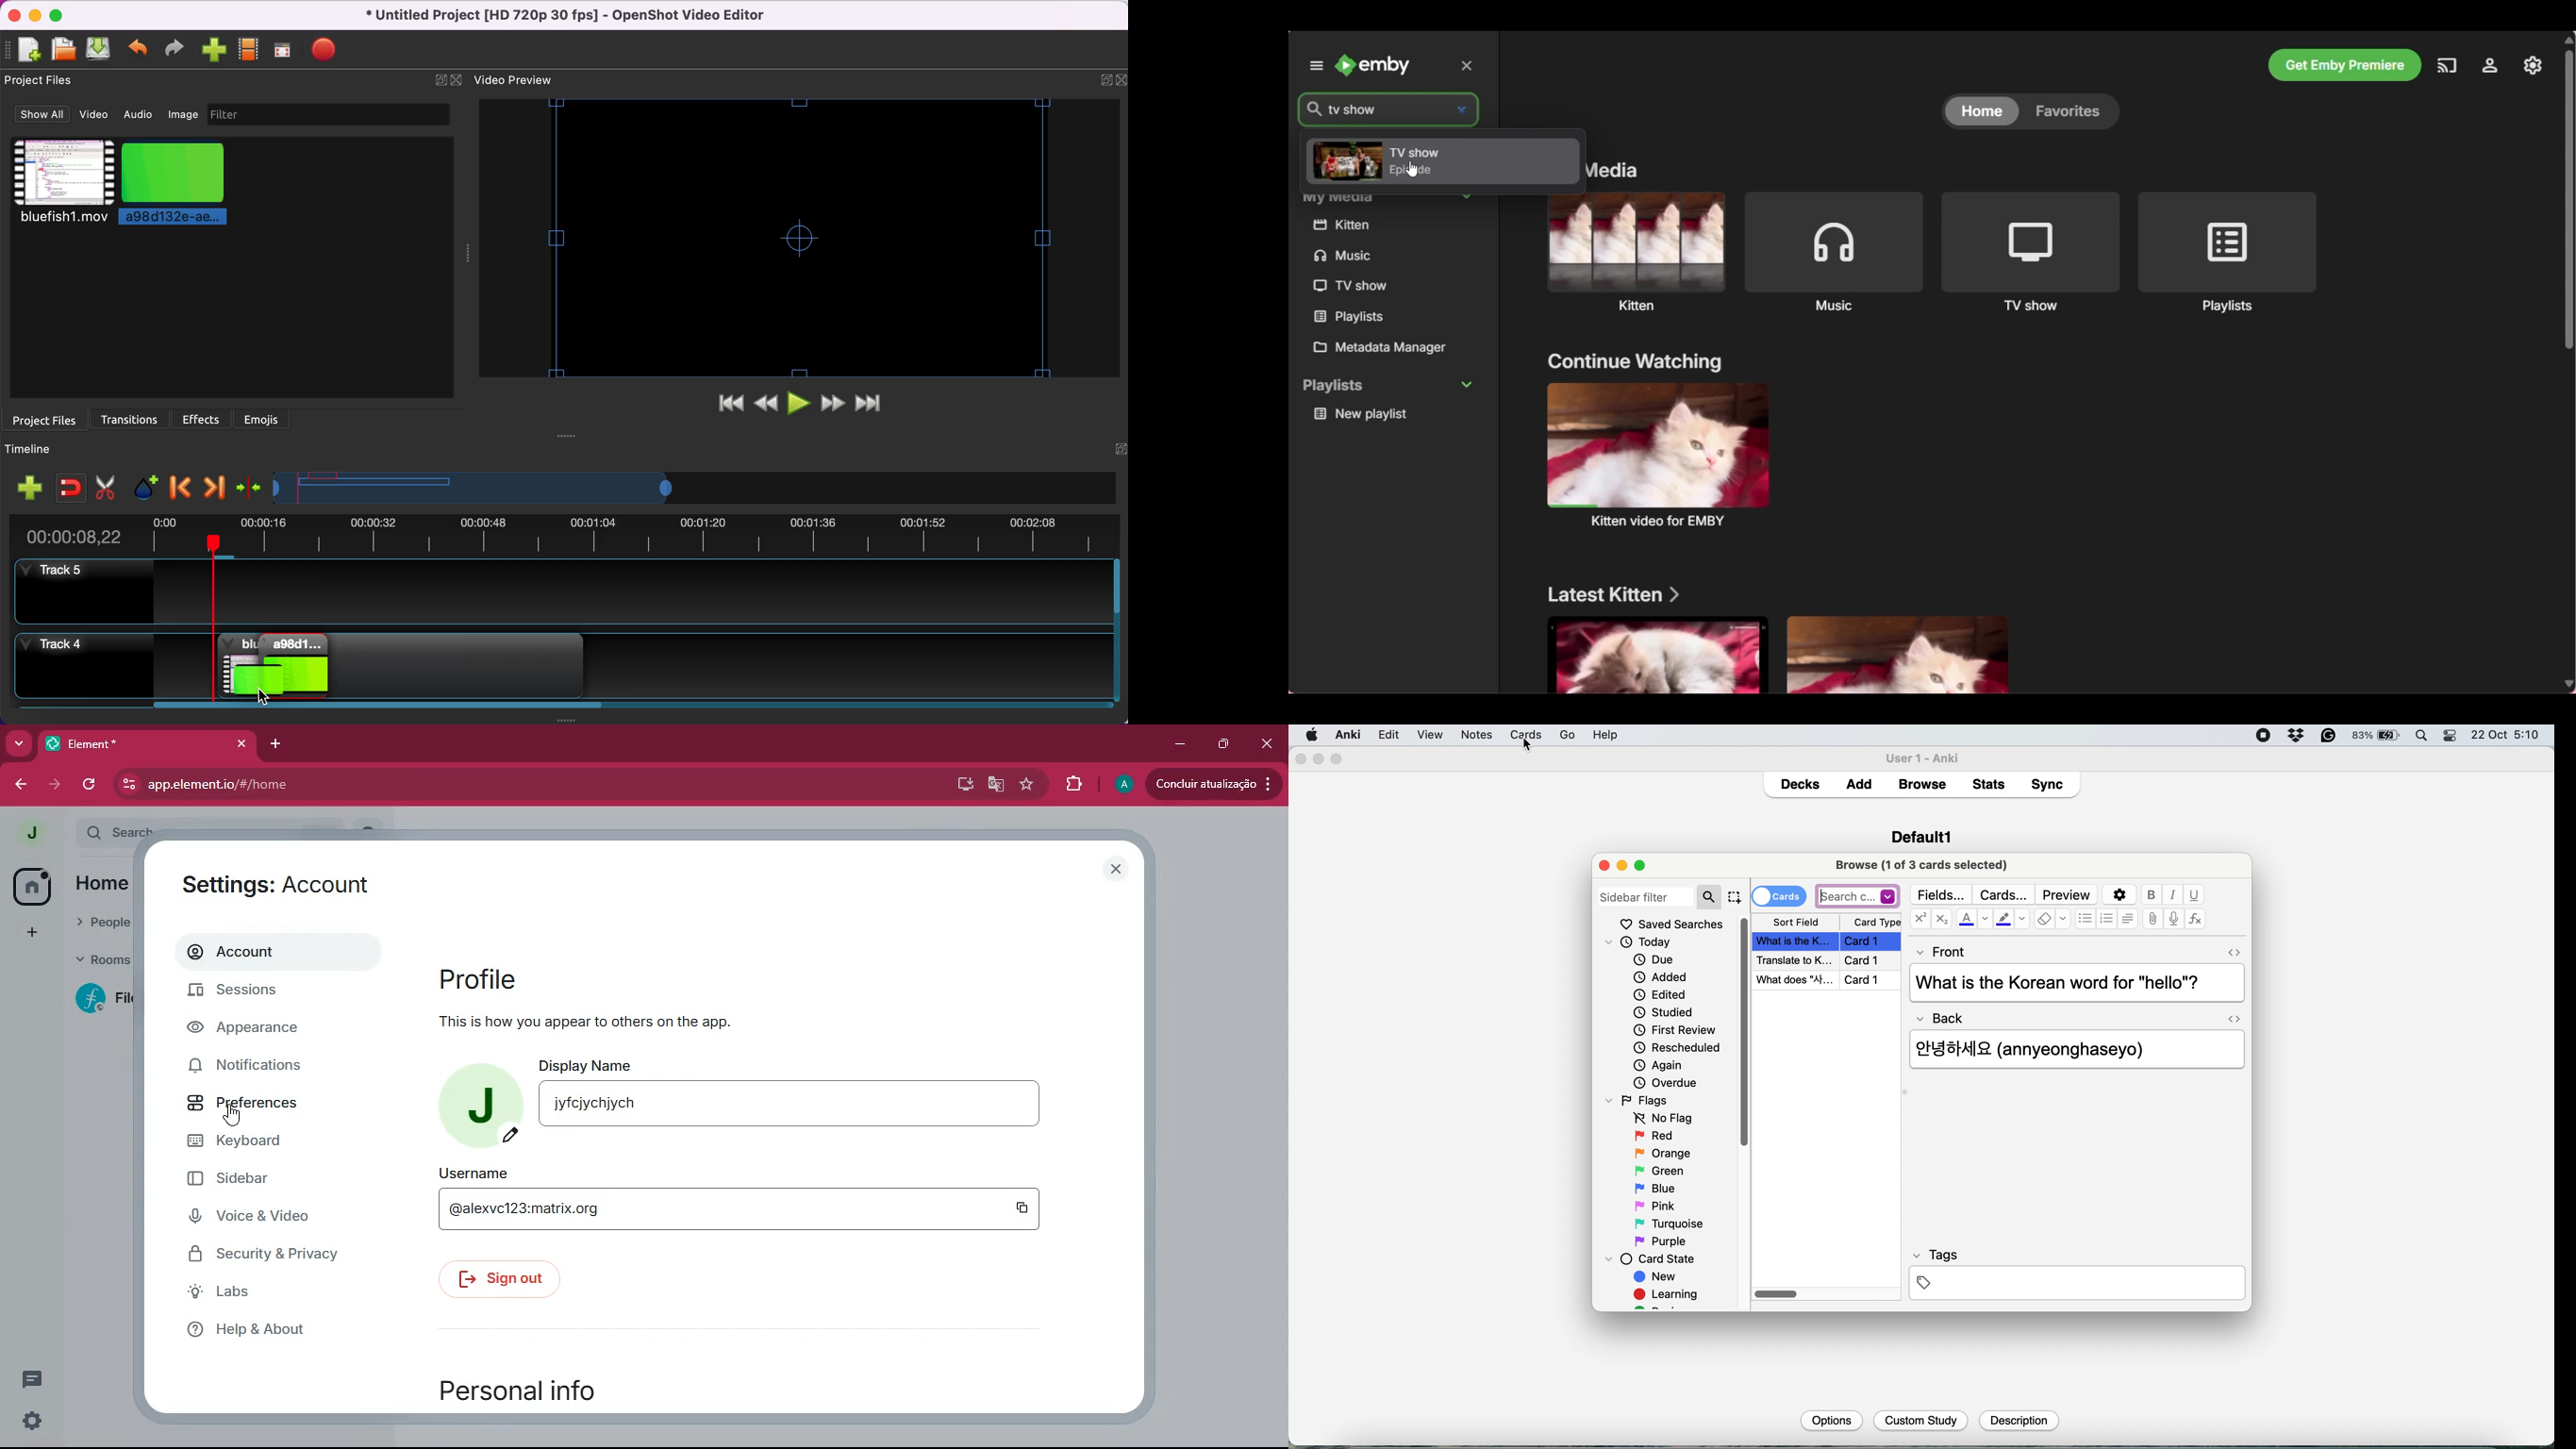 Image resolution: width=2576 pixels, height=1456 pixels. What do you see at coordinates (69, 485) in the screenshot?
I see `enable snapping` at bounding box center [69, 485].